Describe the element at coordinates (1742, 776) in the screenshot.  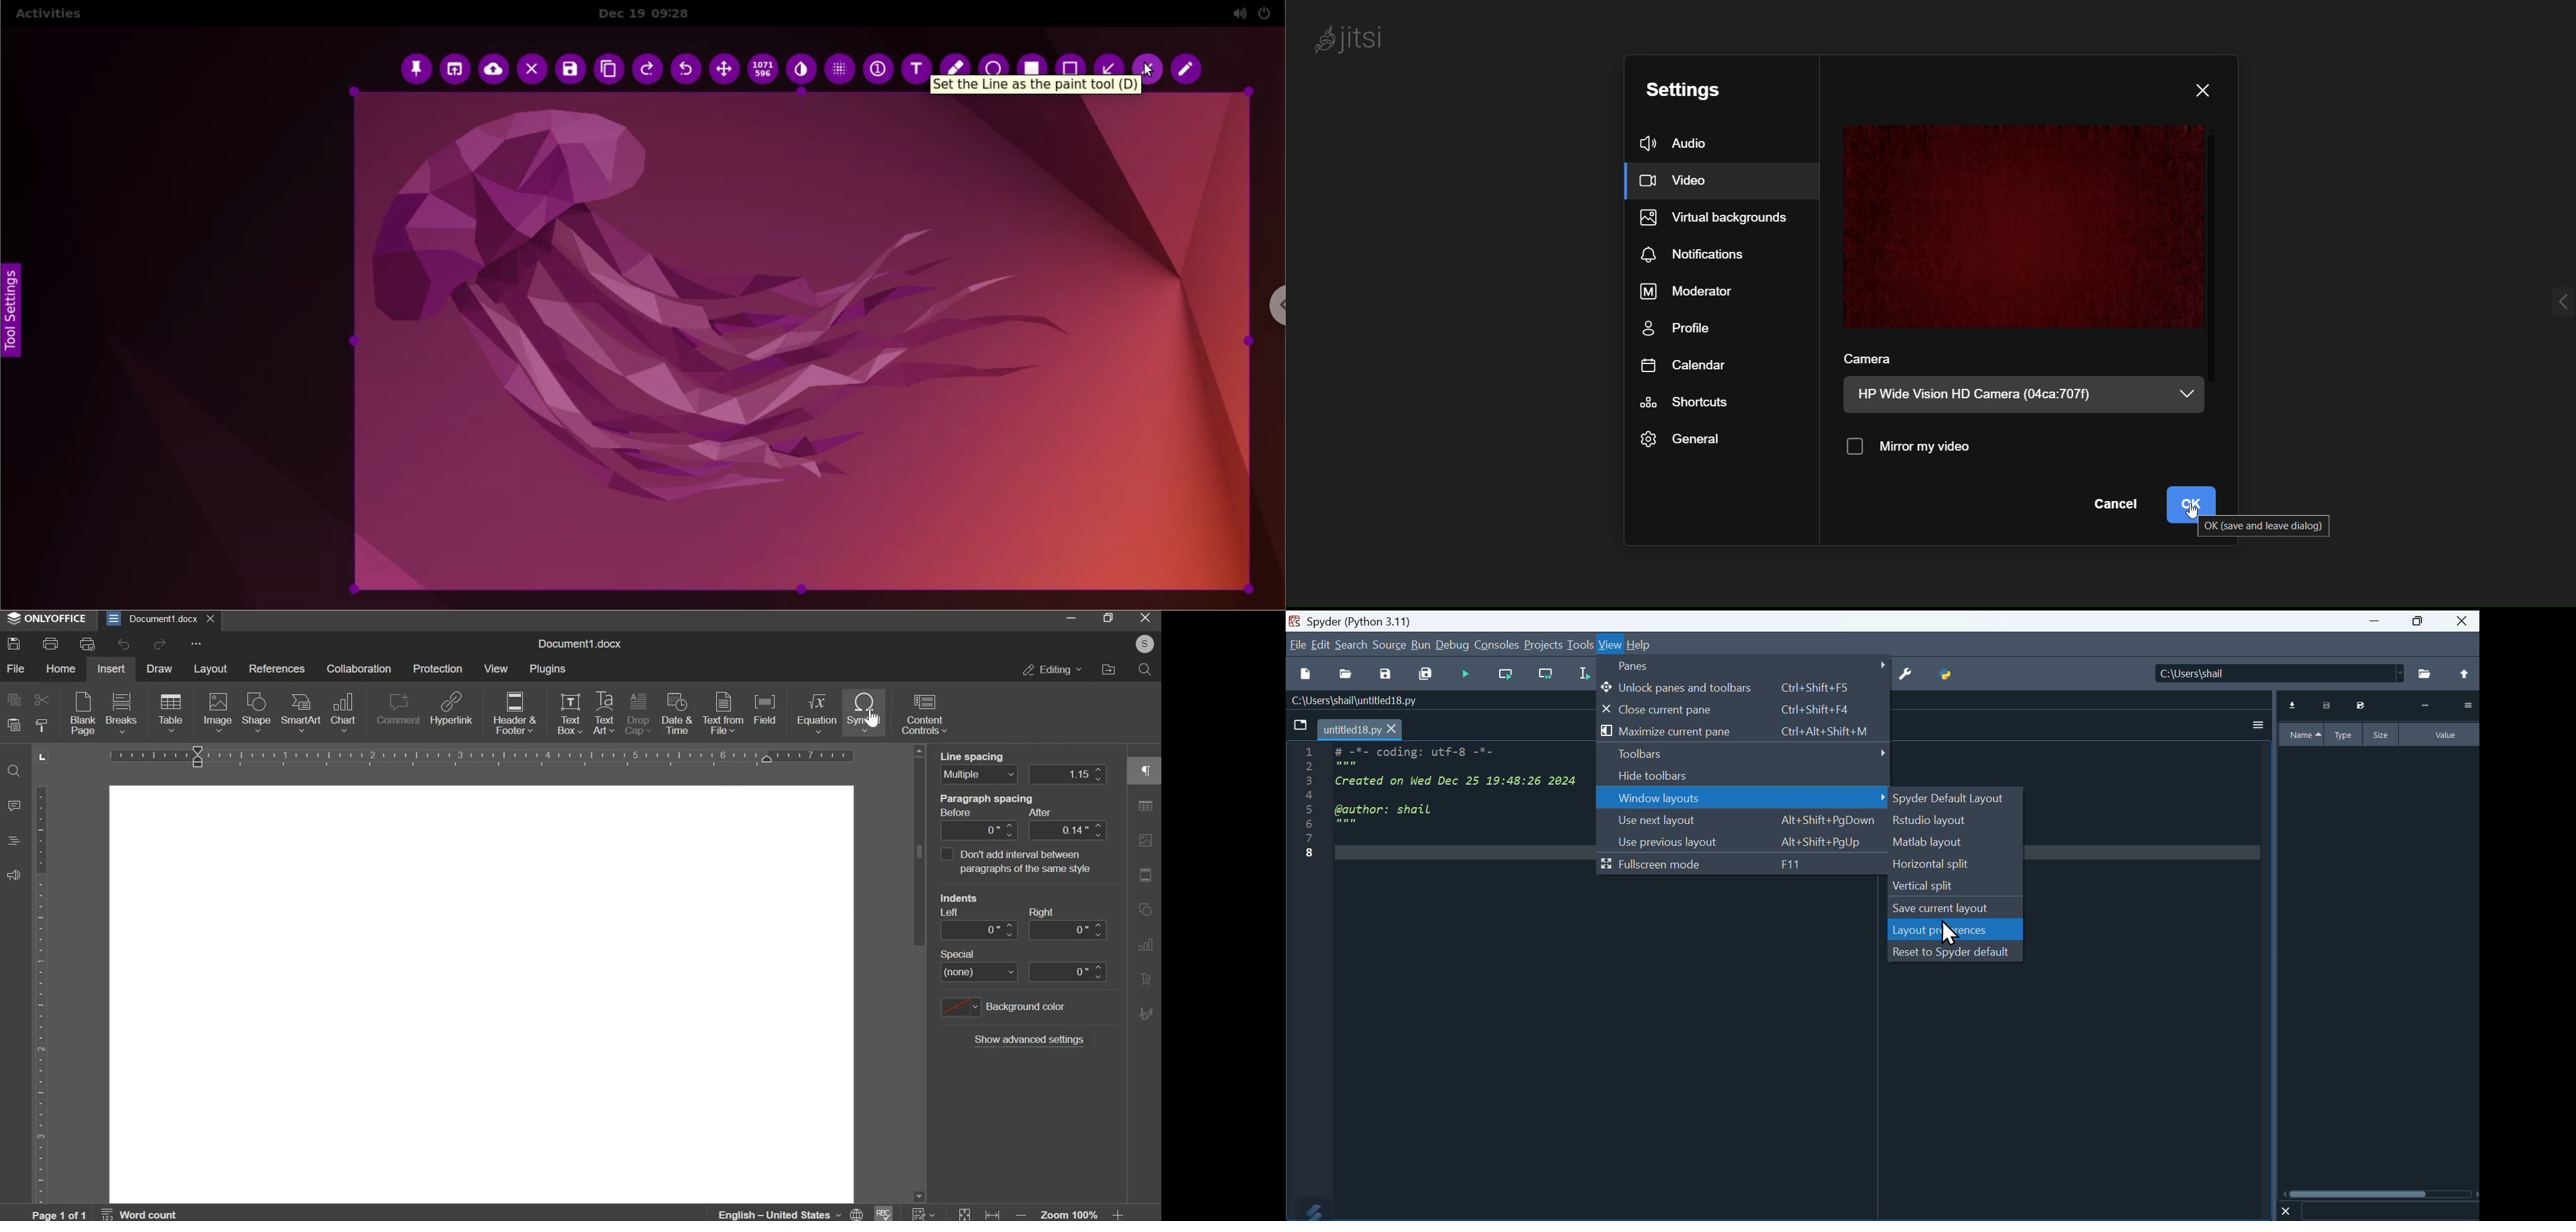
I see `Hide toolbars` at that location.